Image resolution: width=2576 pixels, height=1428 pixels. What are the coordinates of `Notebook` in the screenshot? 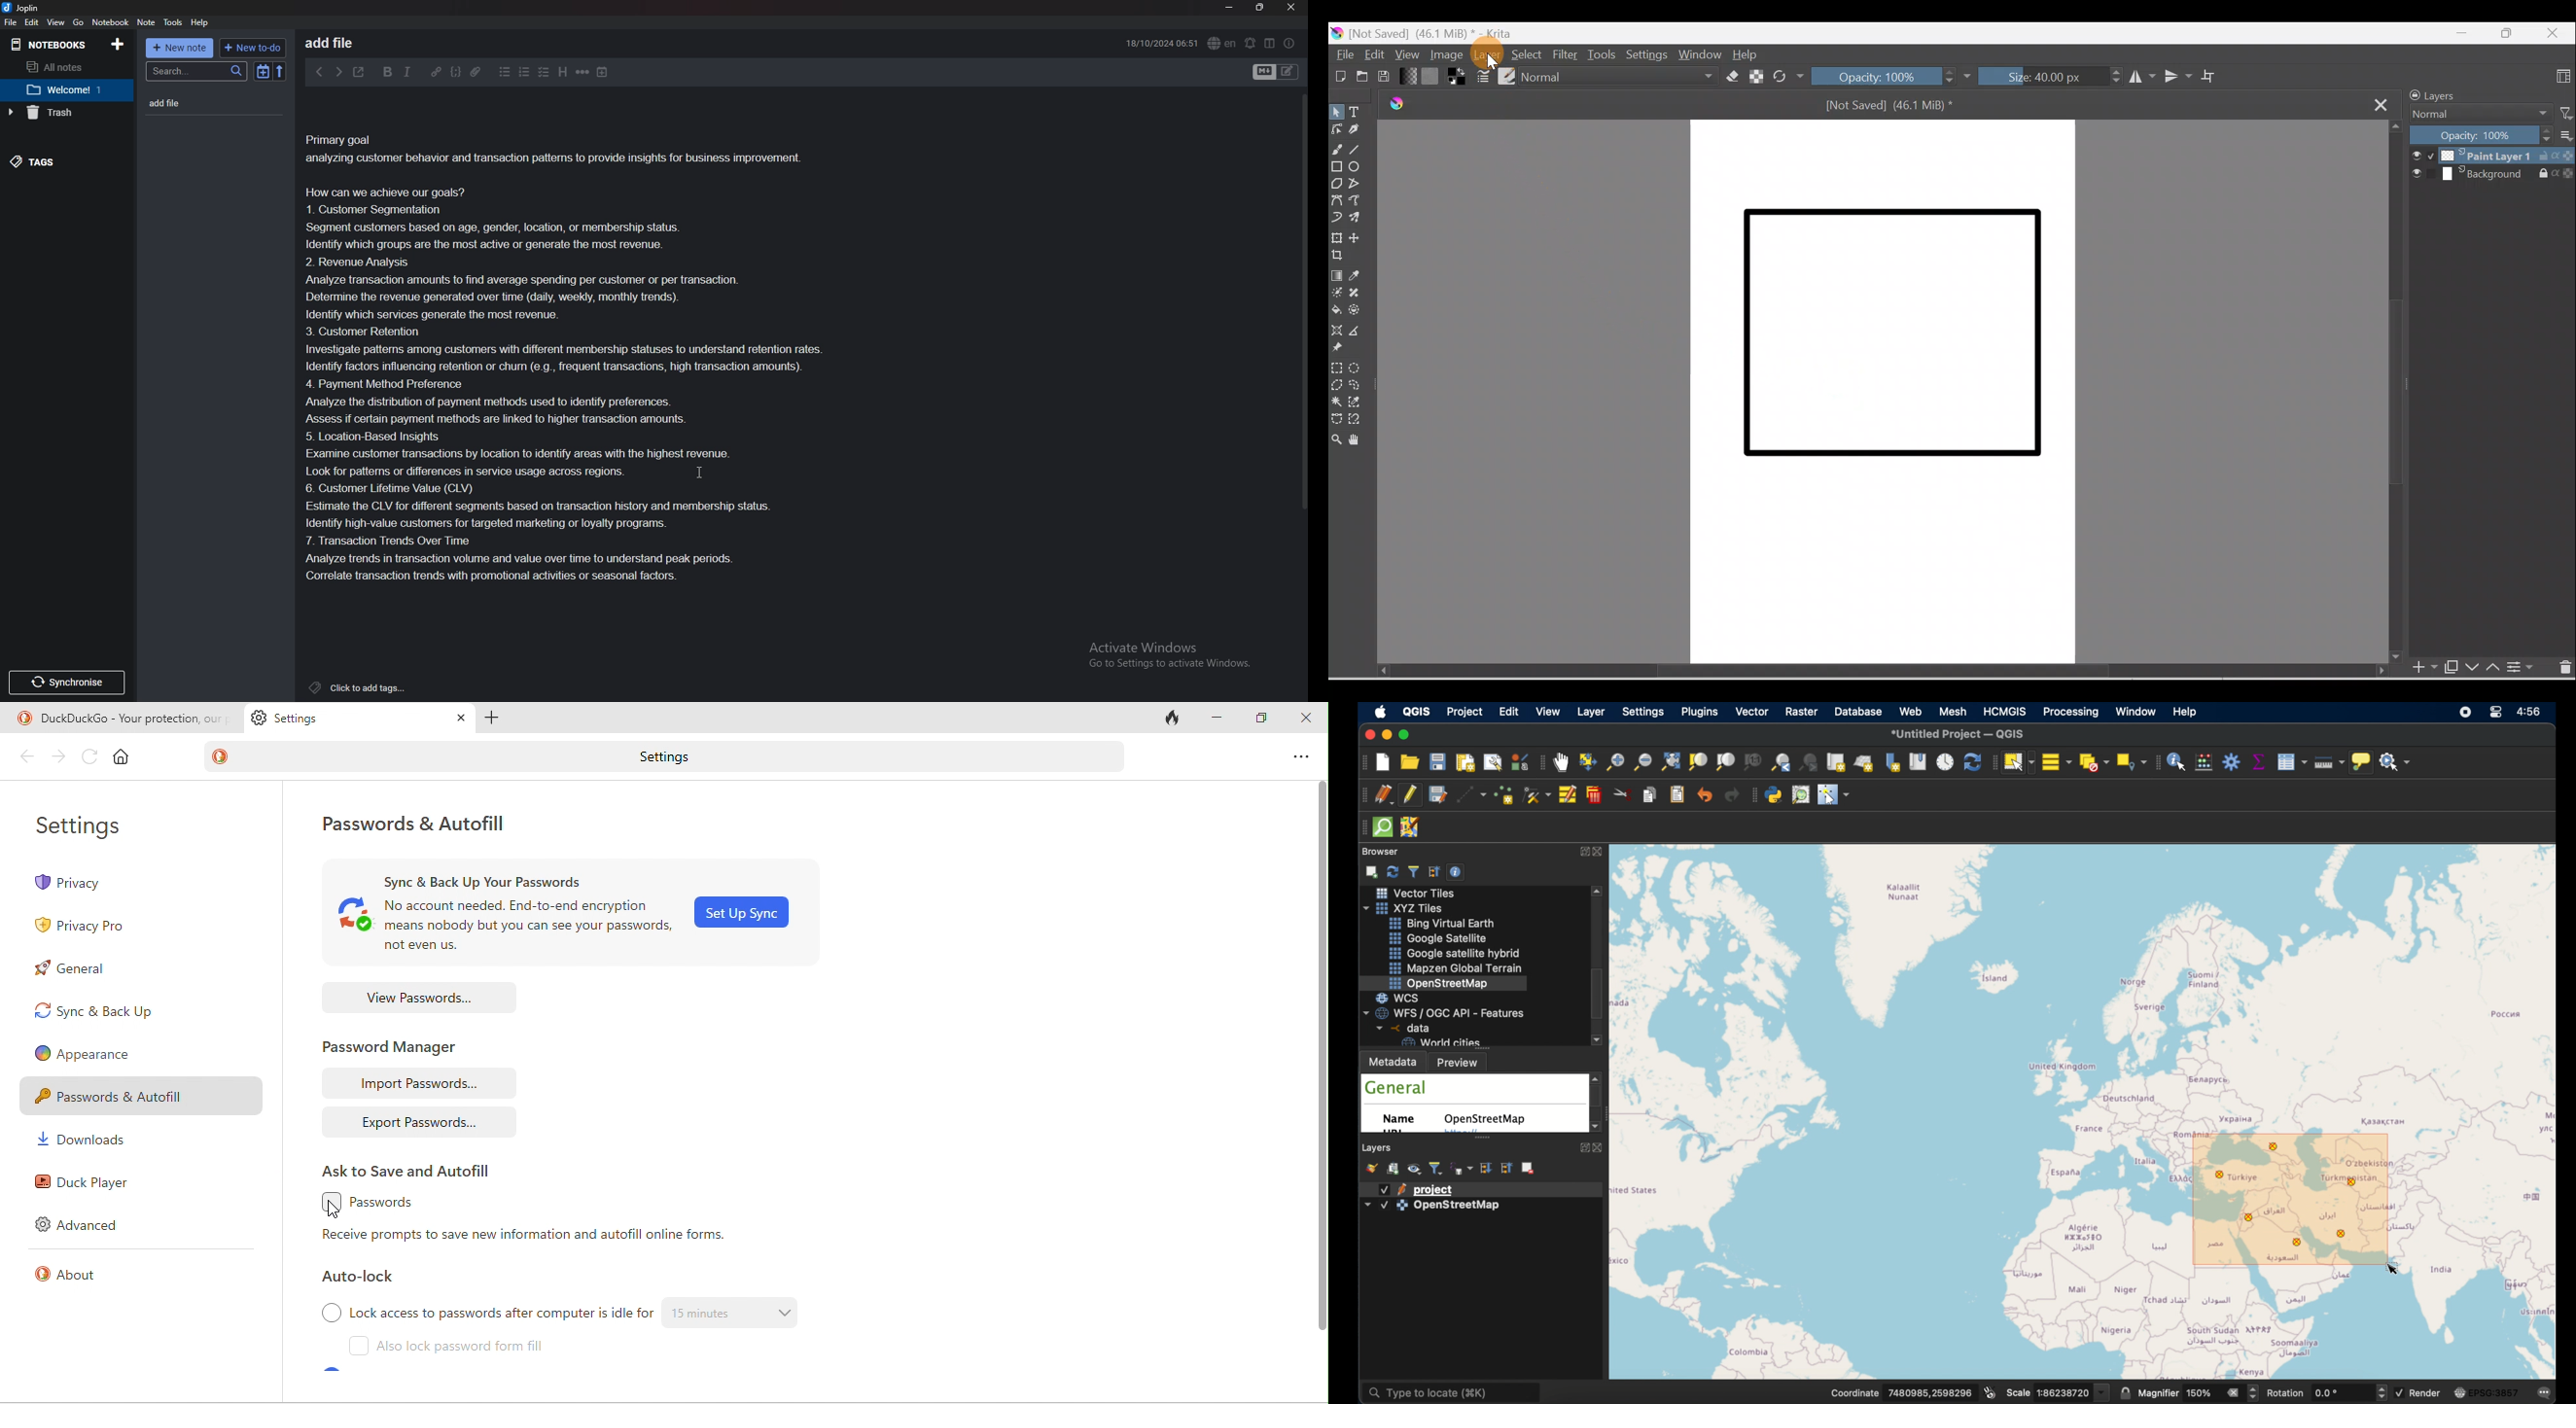 It's located at (63, 89).